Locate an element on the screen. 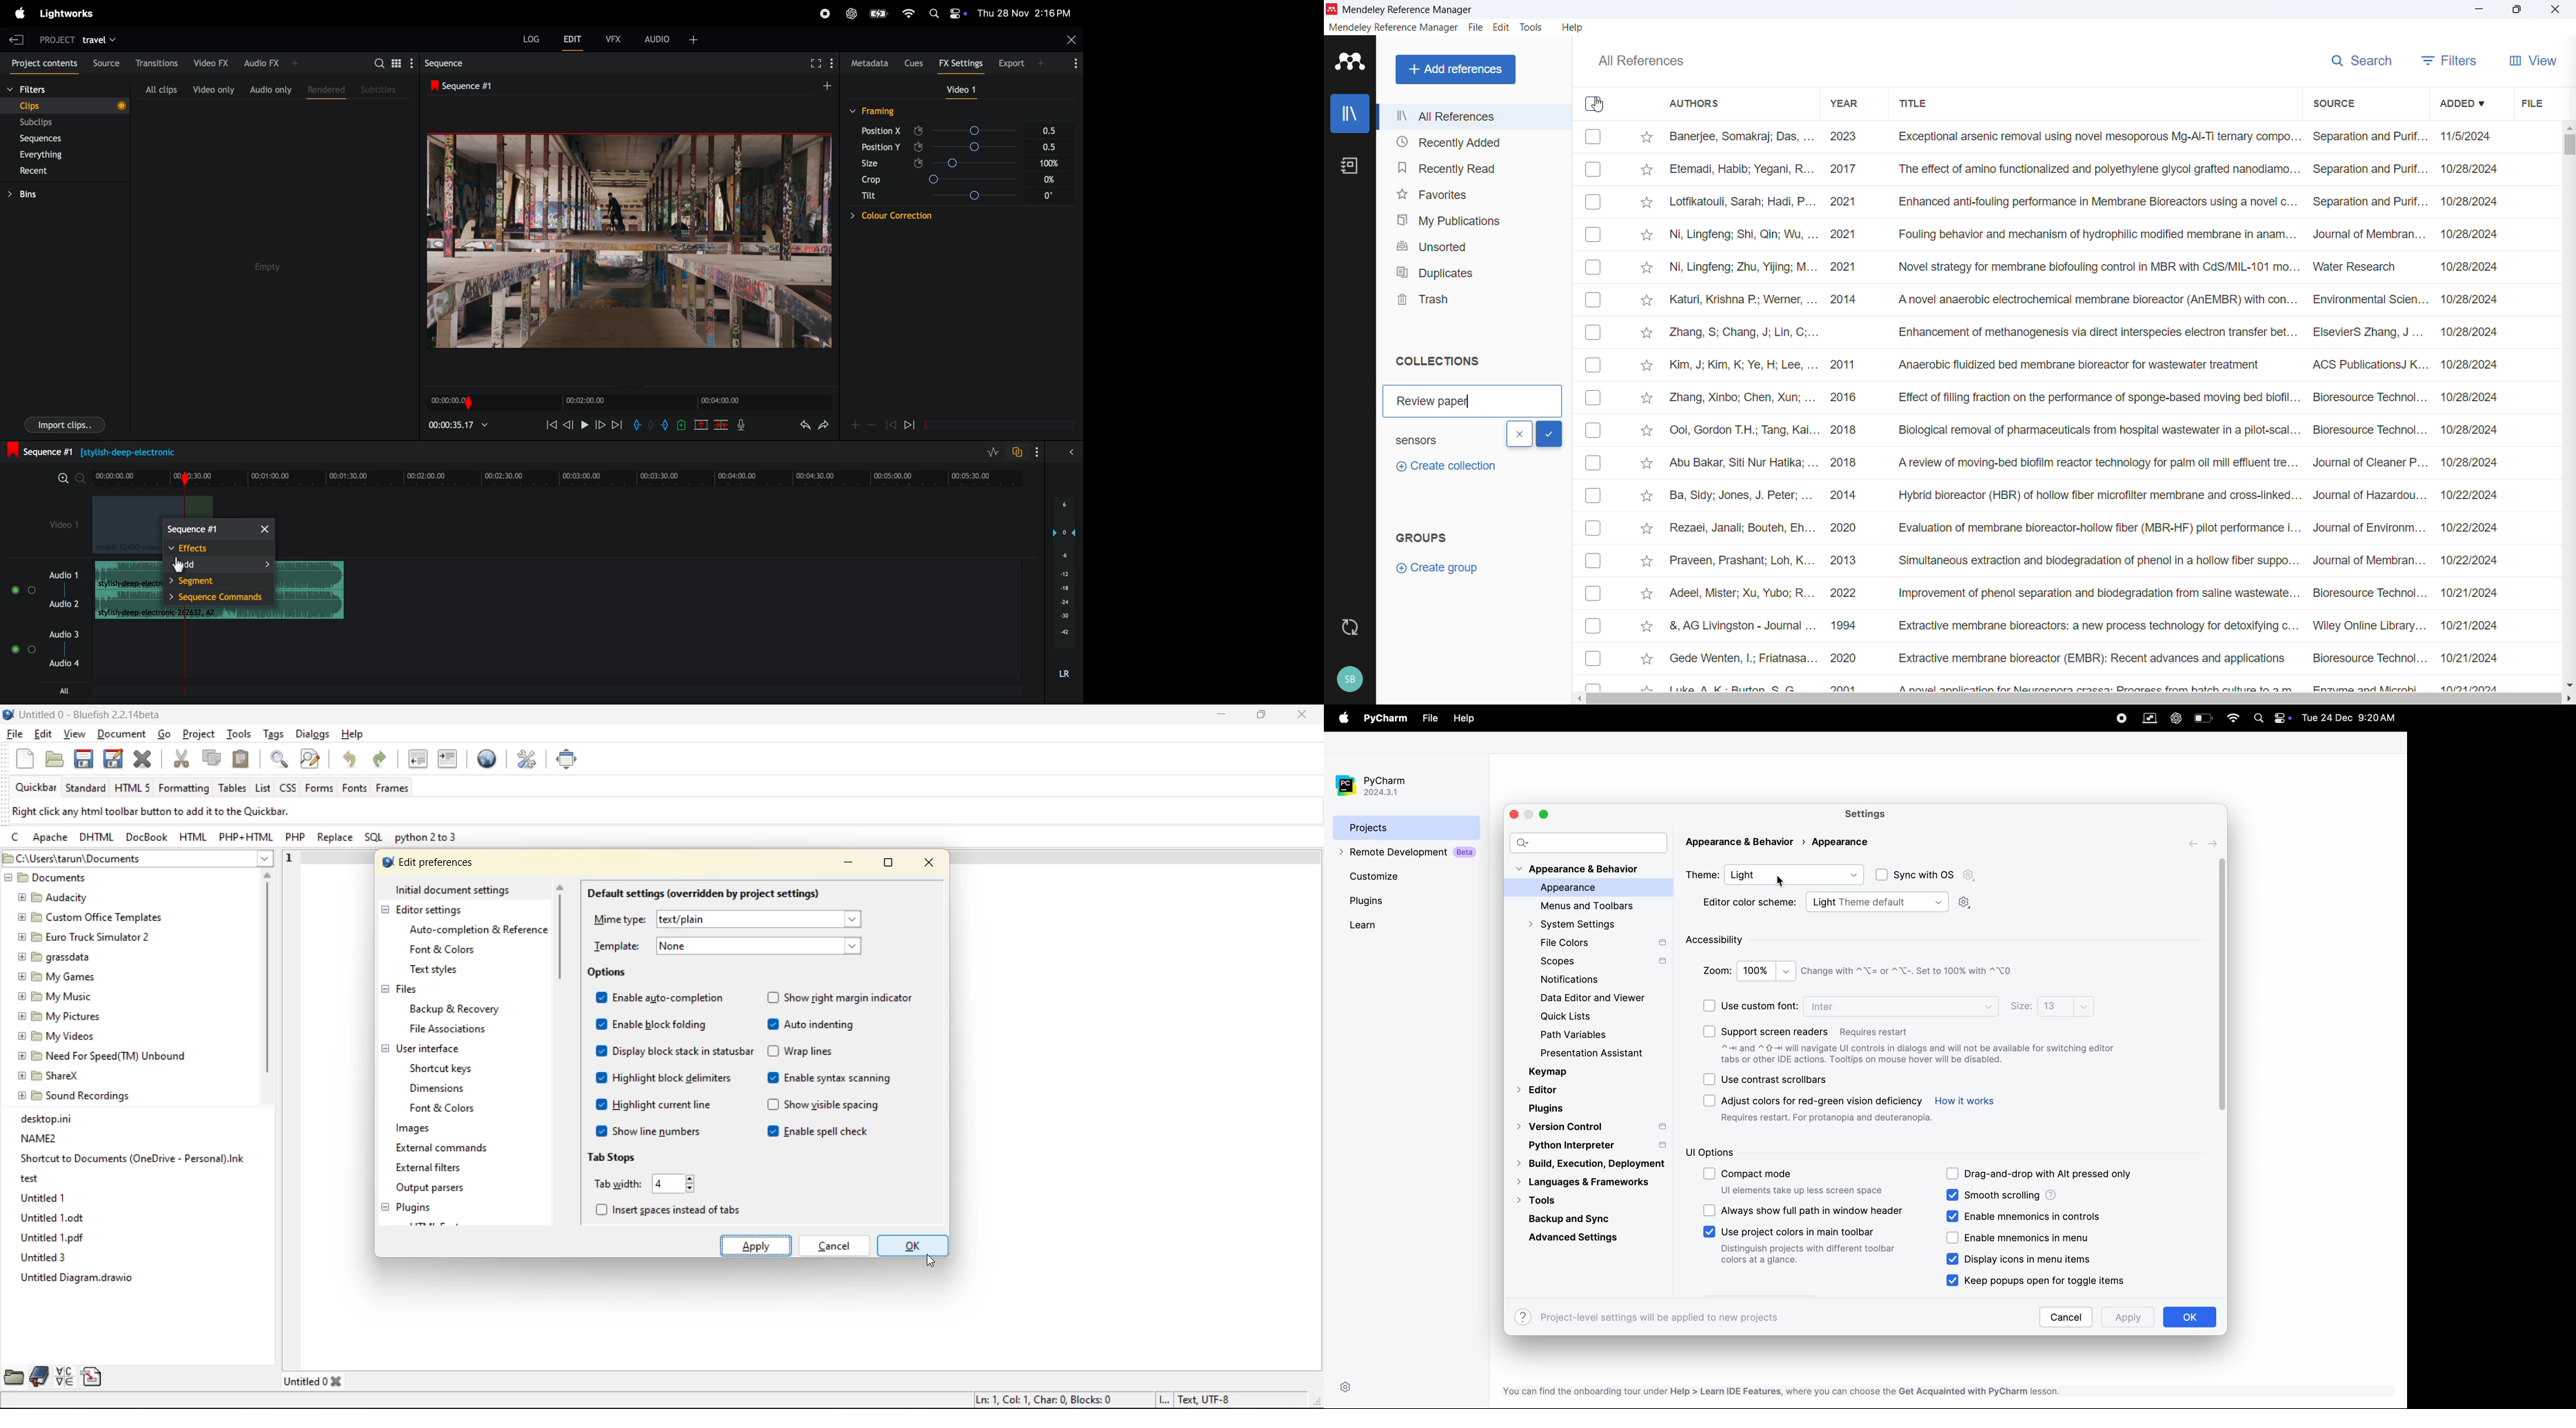 The image size is (2576, 1428). toggle audio editing levels is located at coordinates (994, 453).